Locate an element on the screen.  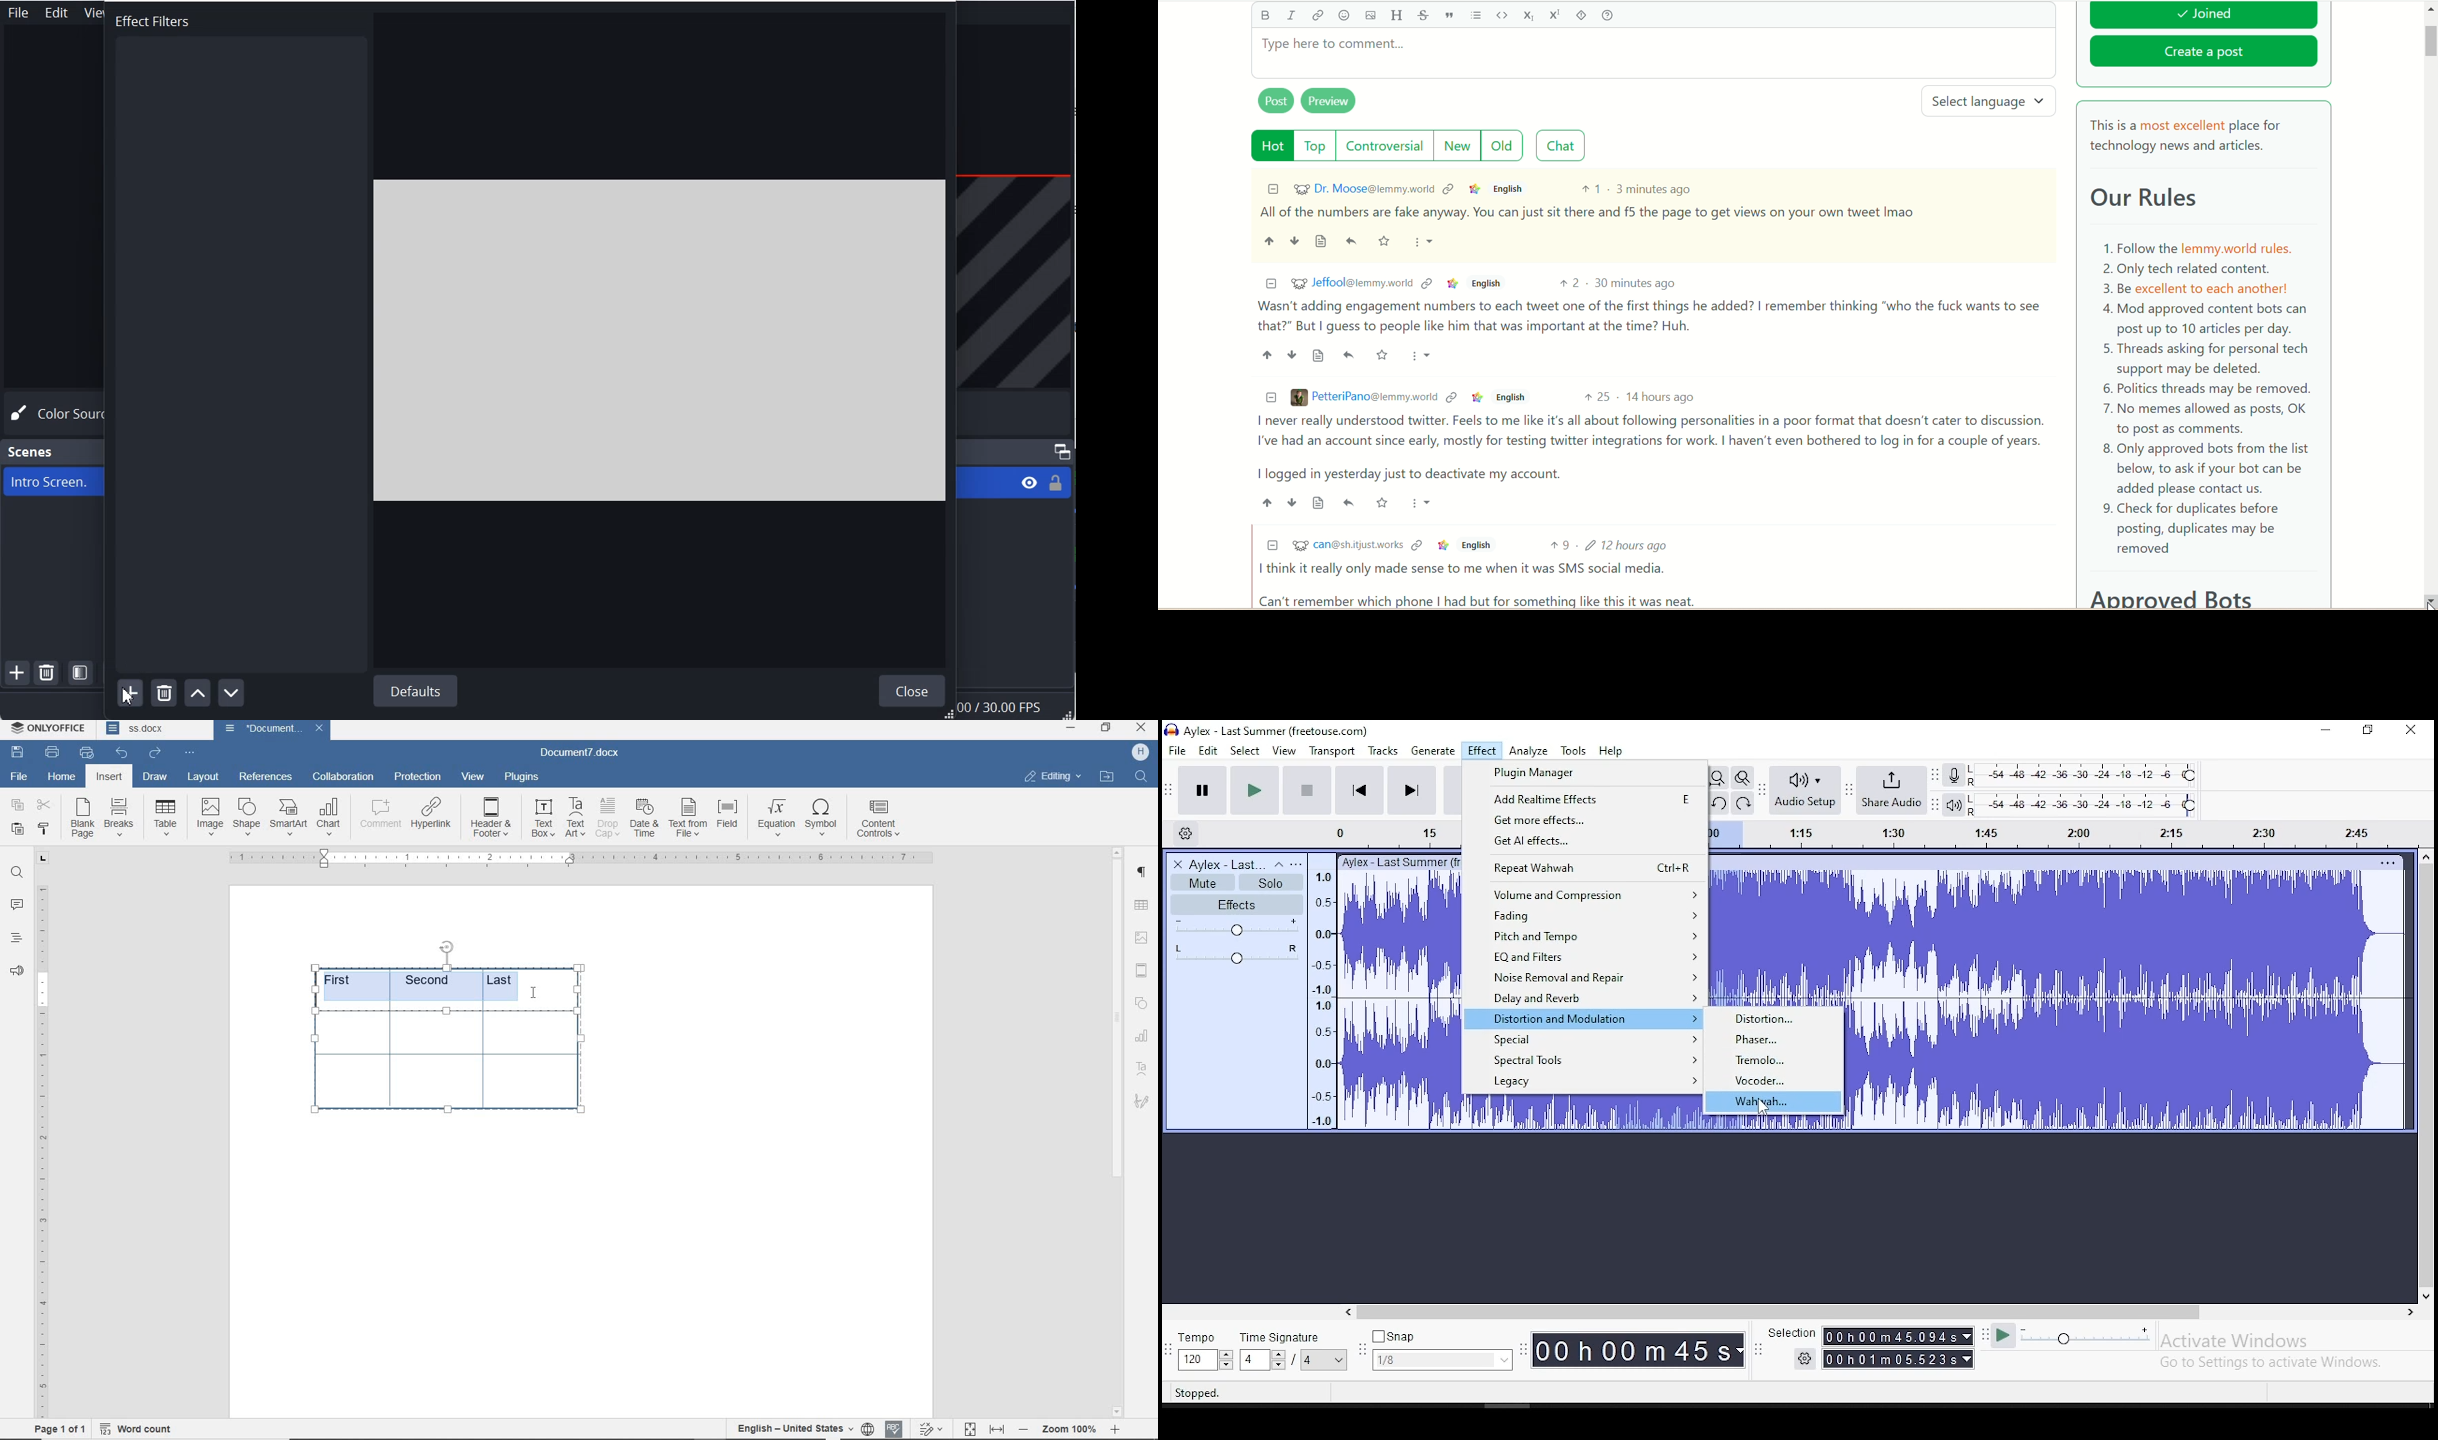
timeline is located at coordinates (2046, 830).